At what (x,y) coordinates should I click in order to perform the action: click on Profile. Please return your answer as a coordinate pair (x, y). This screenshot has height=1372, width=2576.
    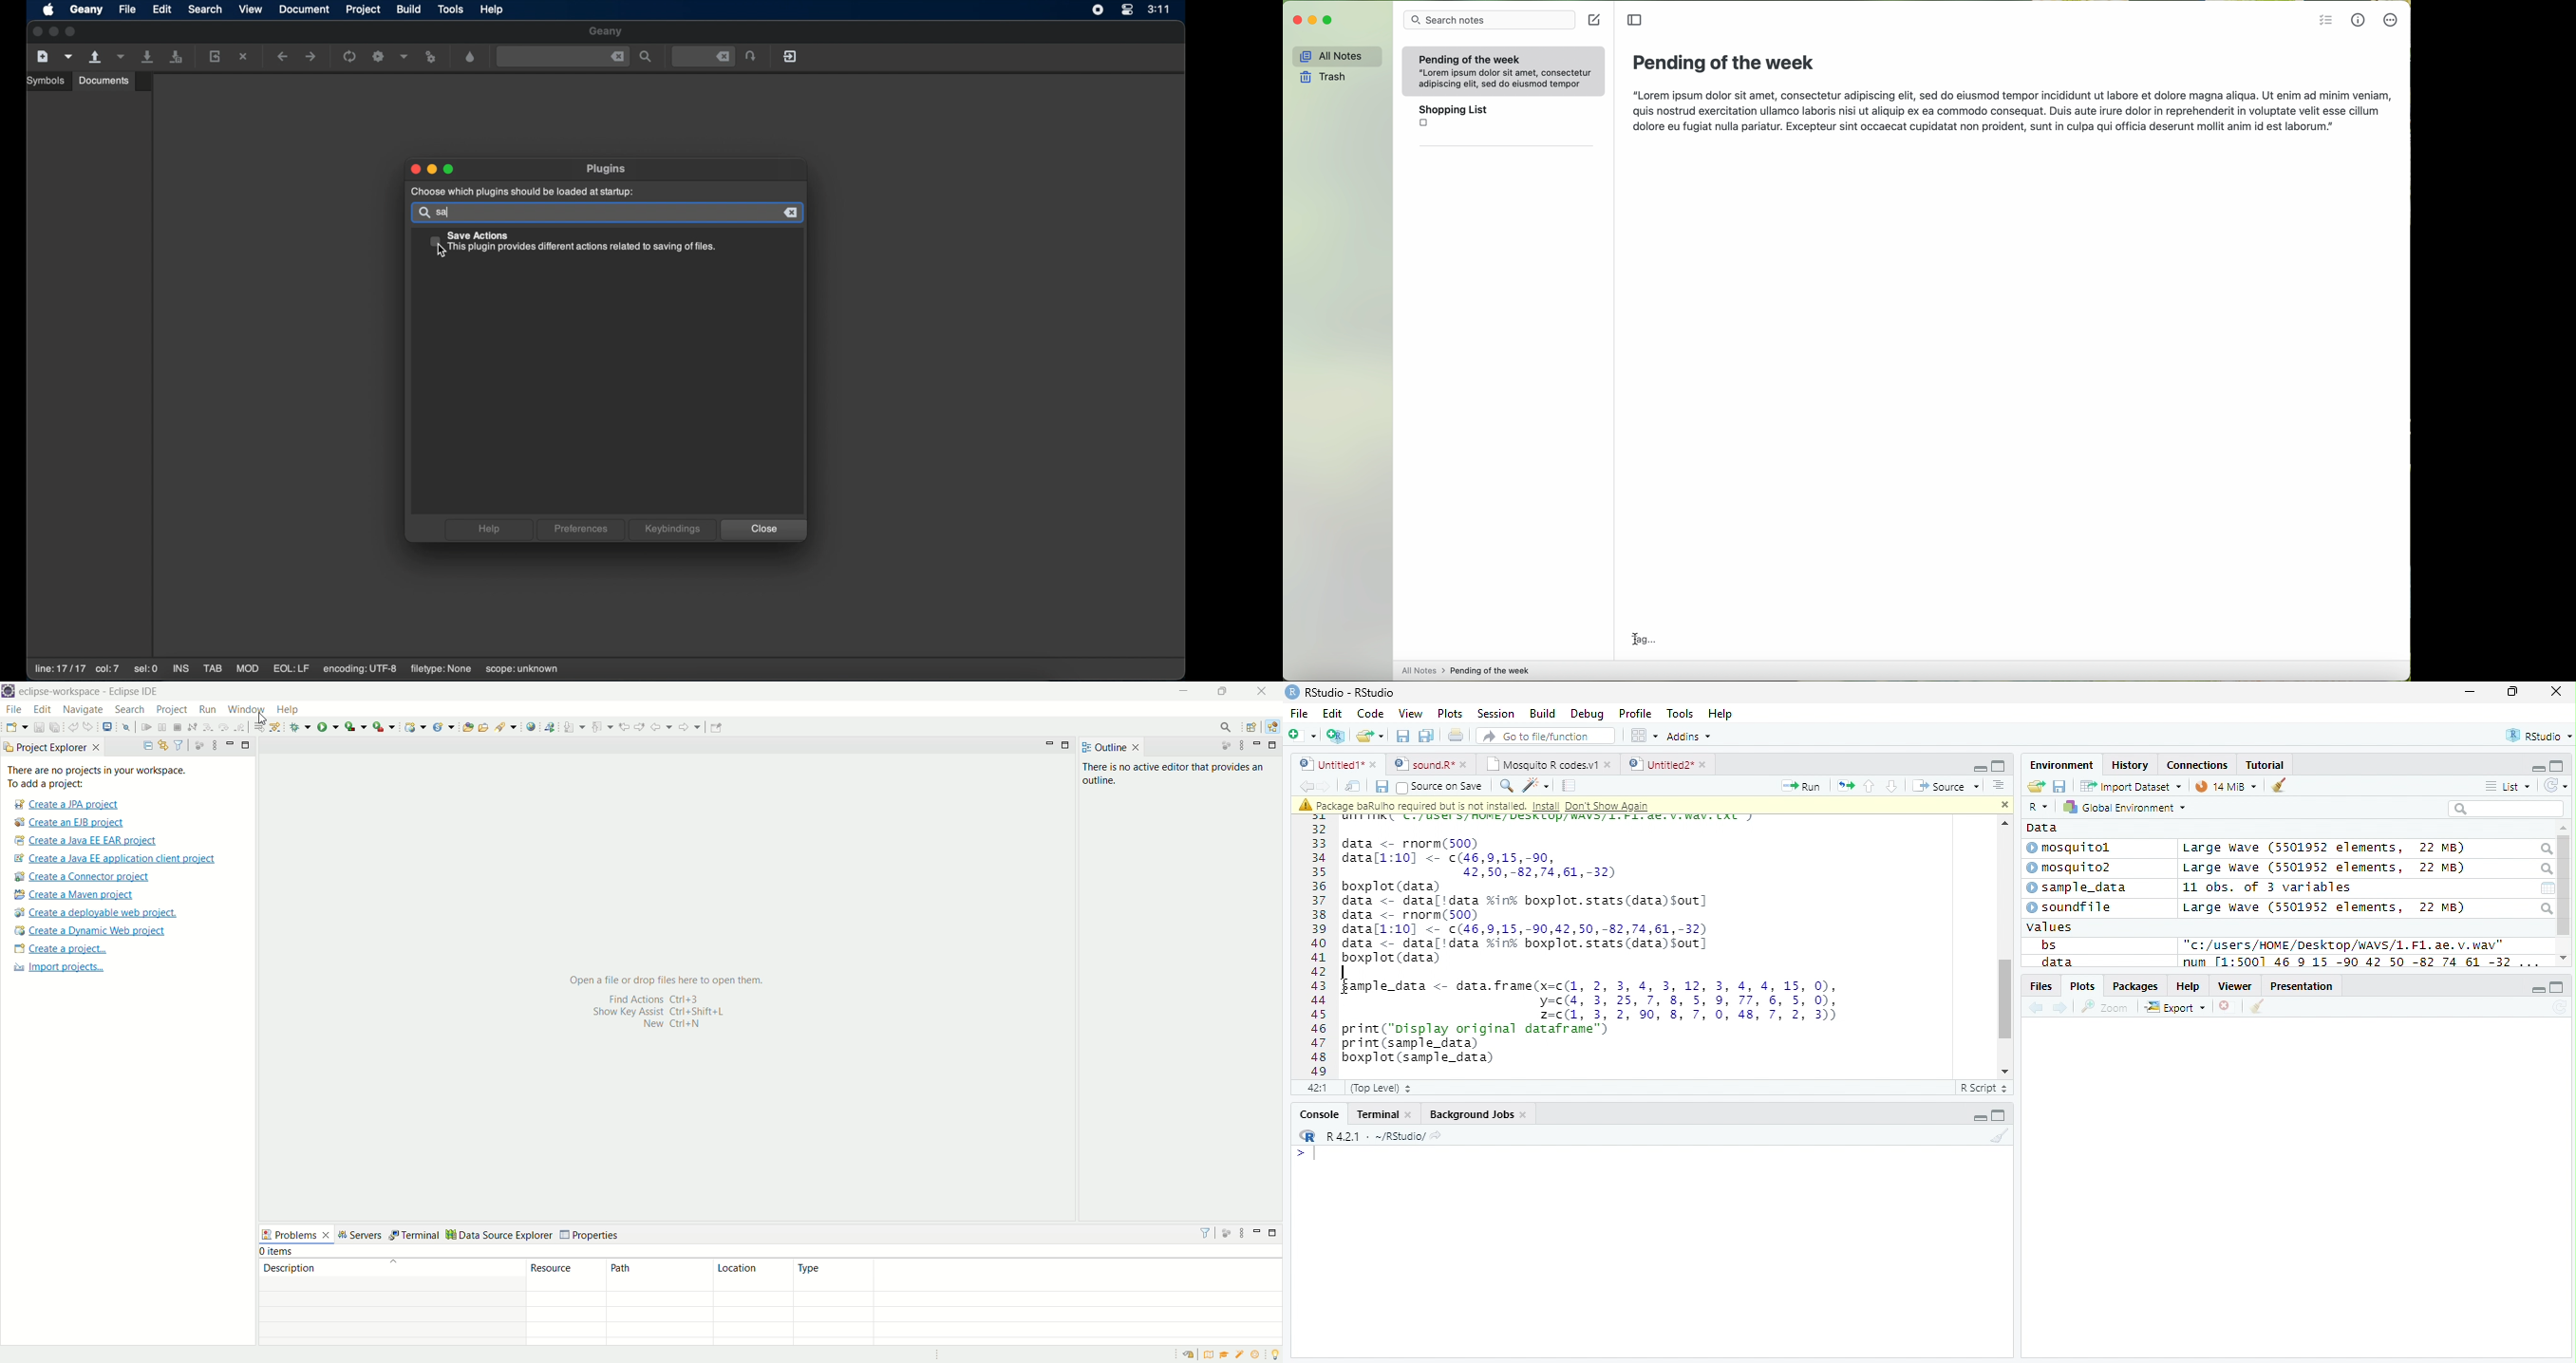
    Looking at the image, I should click on (1635, 713).